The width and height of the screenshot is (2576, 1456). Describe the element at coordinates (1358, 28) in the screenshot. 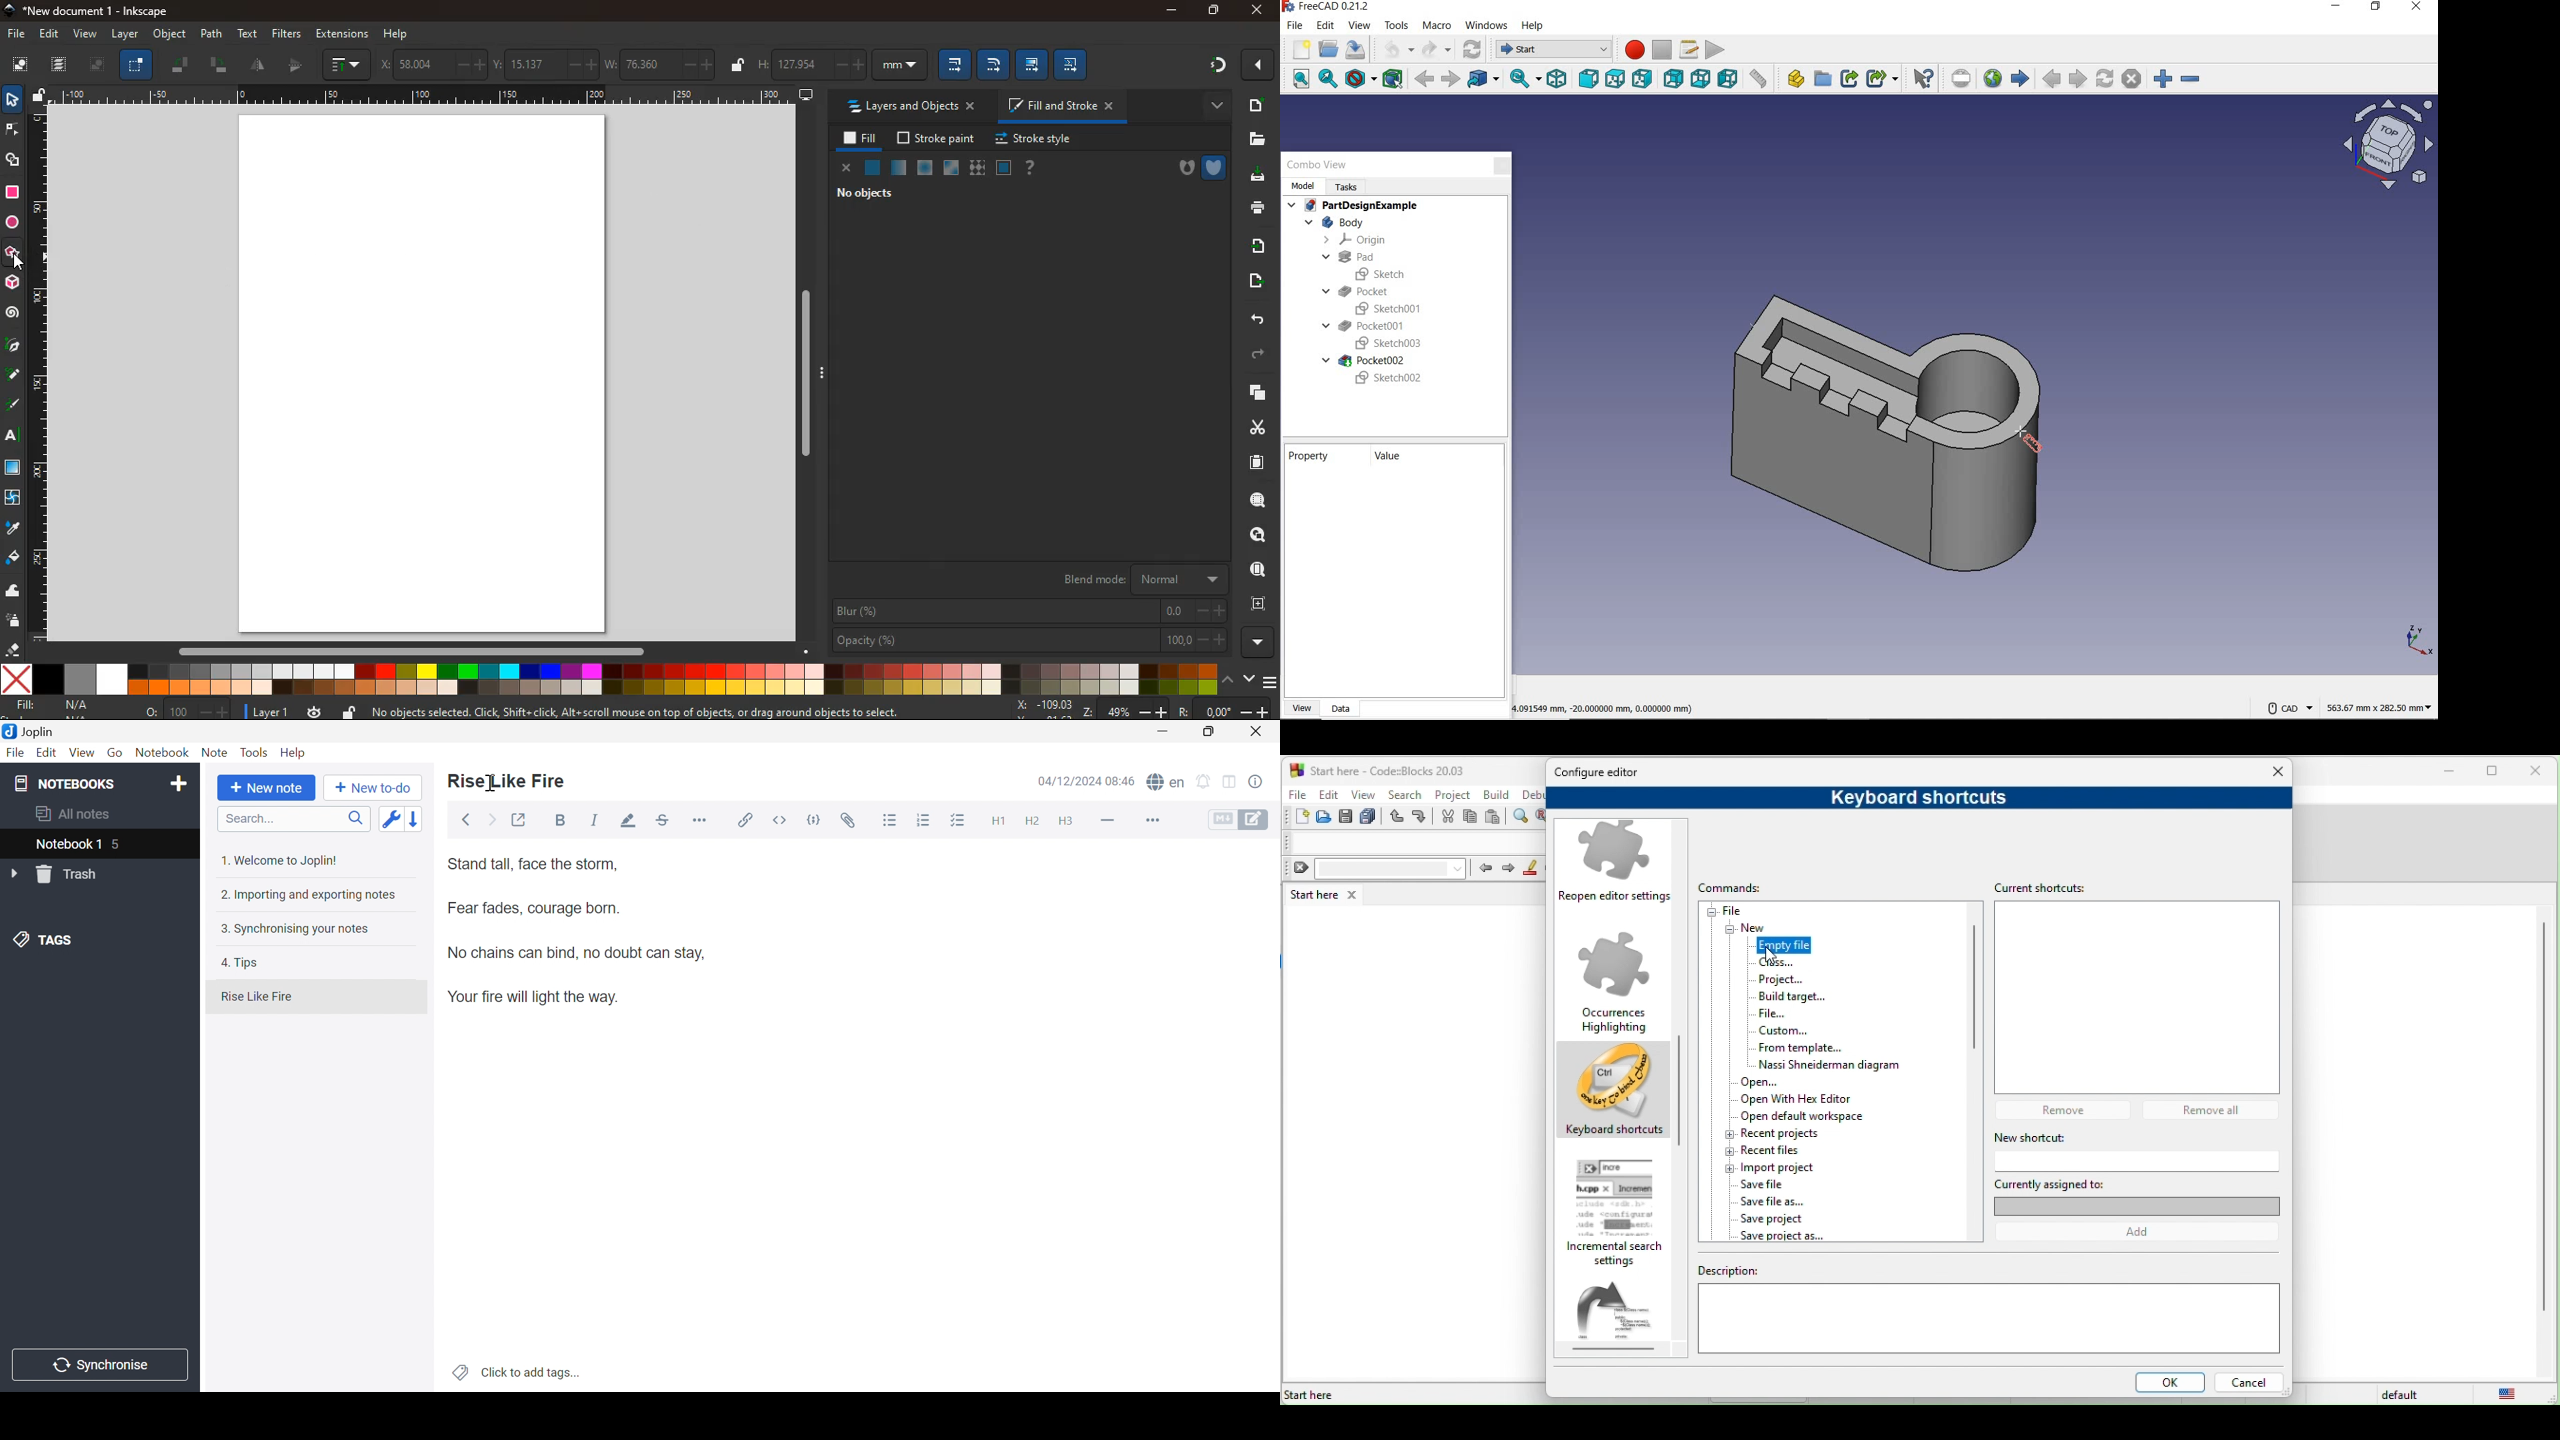

I see `view` at that location.